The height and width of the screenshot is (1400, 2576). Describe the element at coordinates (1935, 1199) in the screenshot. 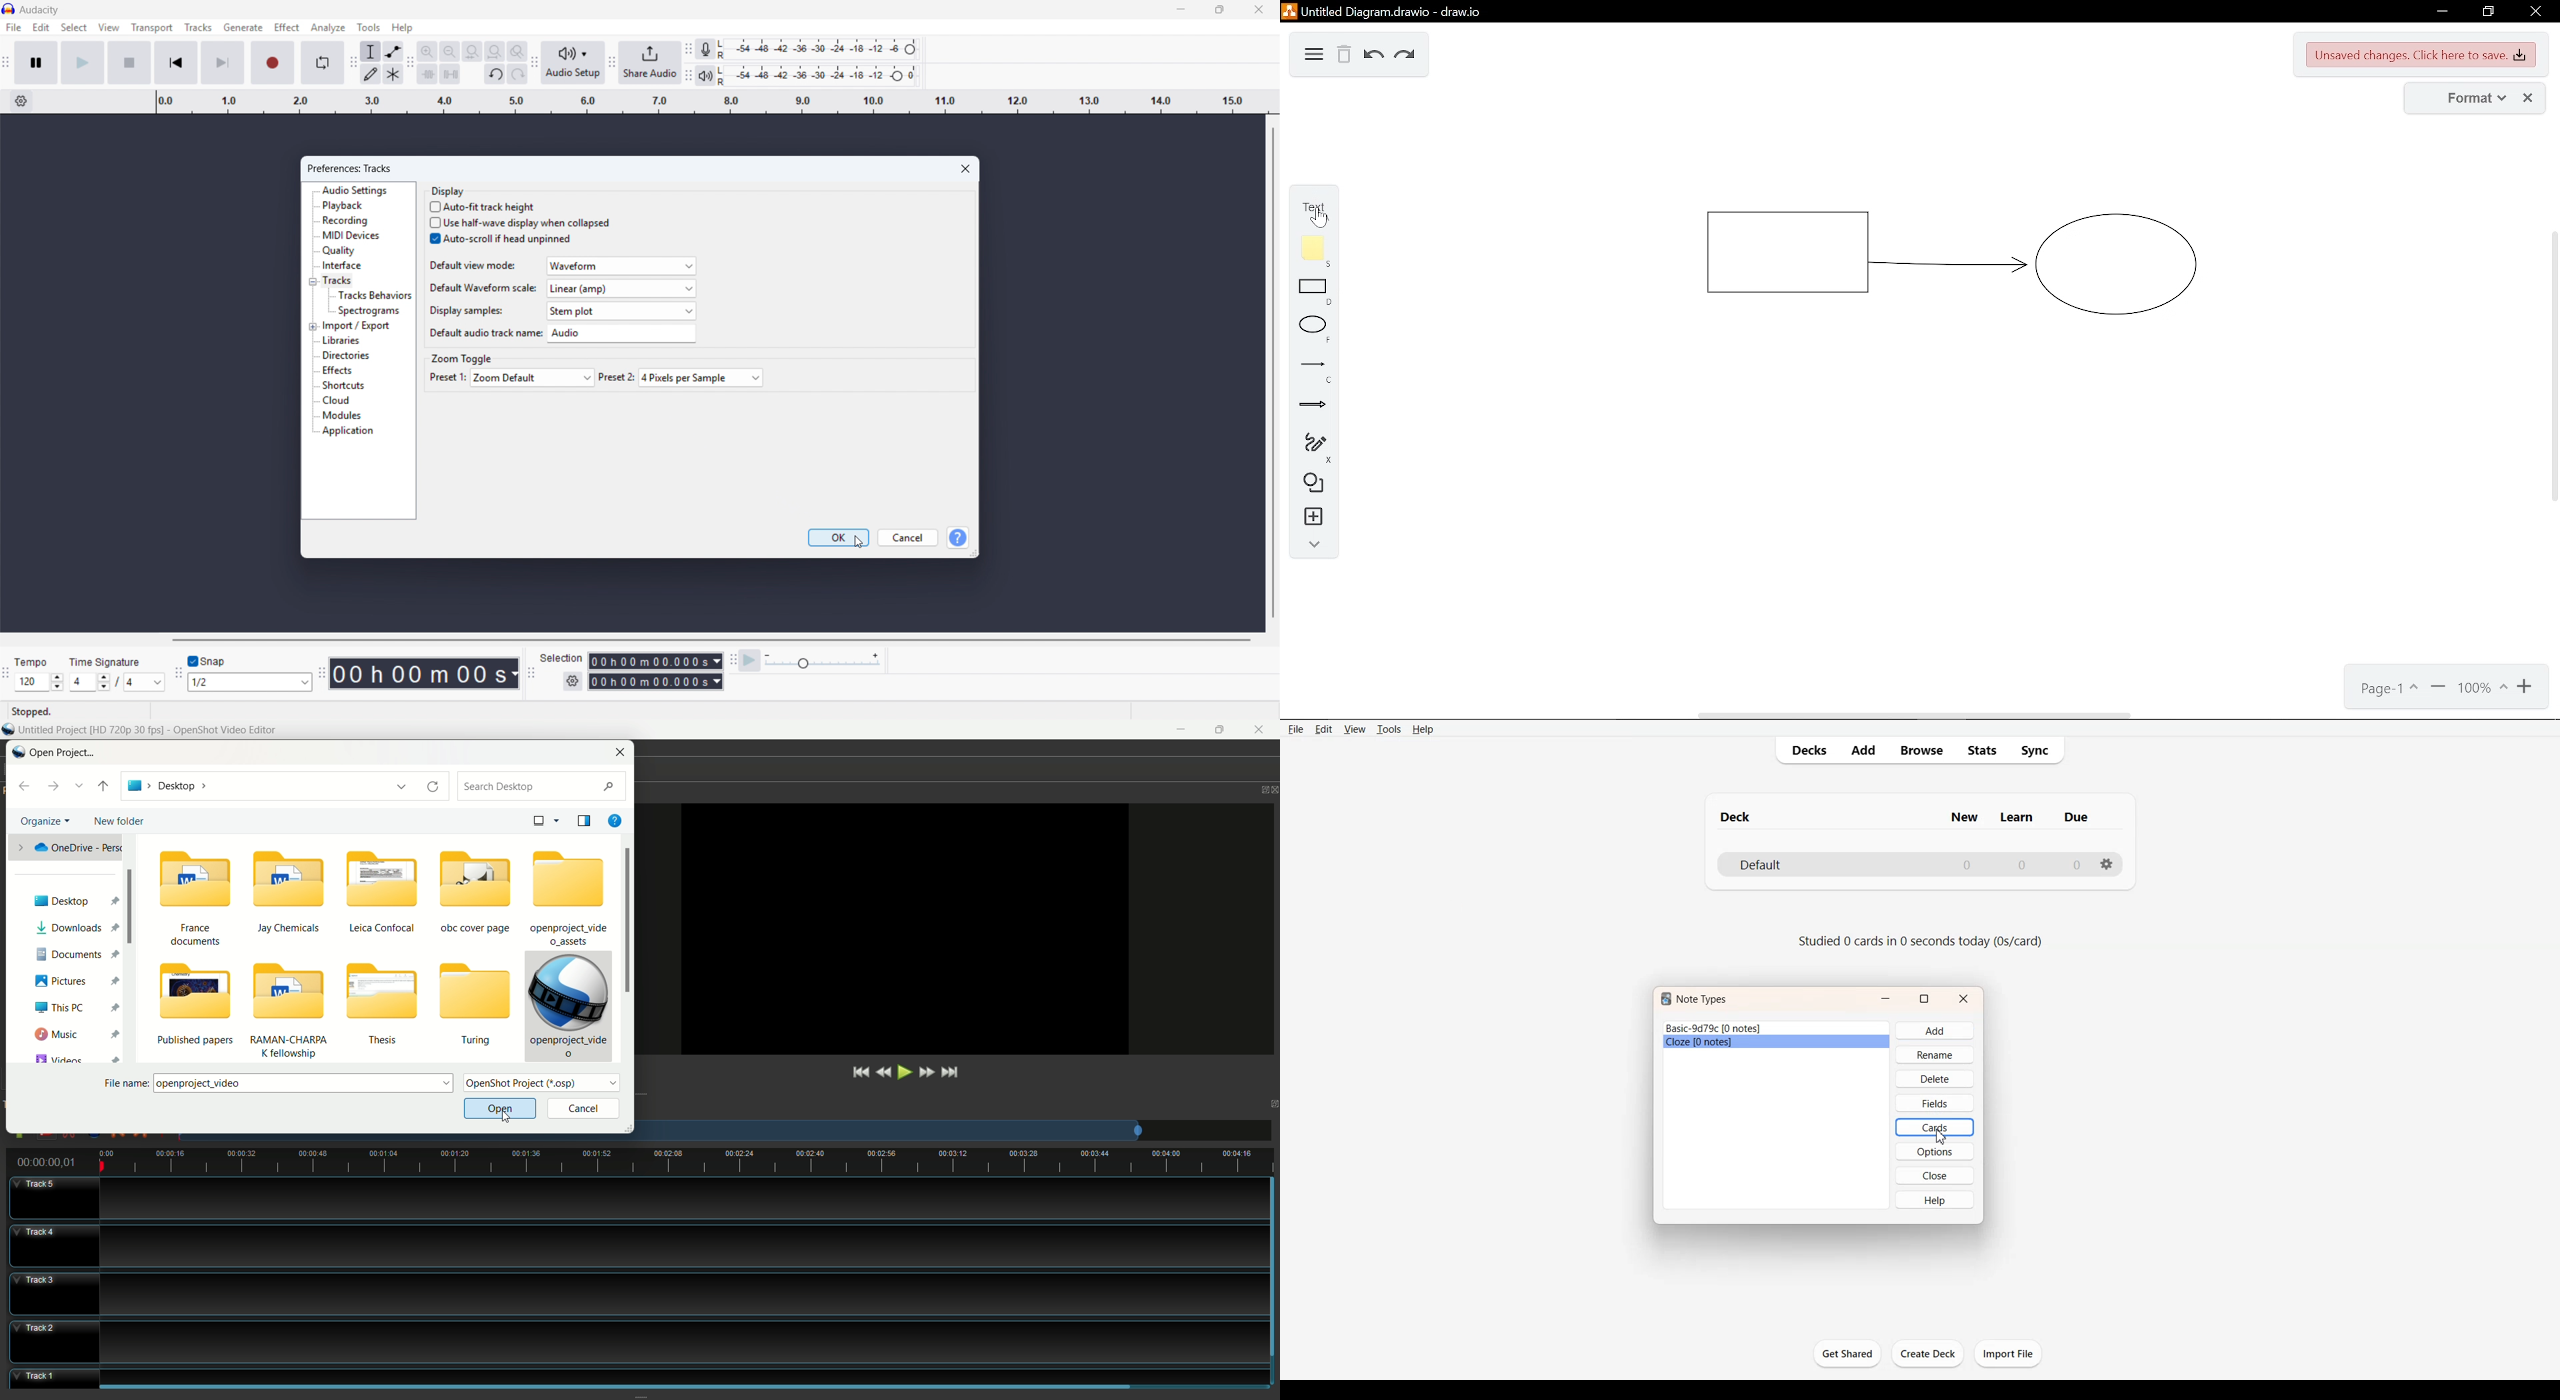

I see `Help` at that location.